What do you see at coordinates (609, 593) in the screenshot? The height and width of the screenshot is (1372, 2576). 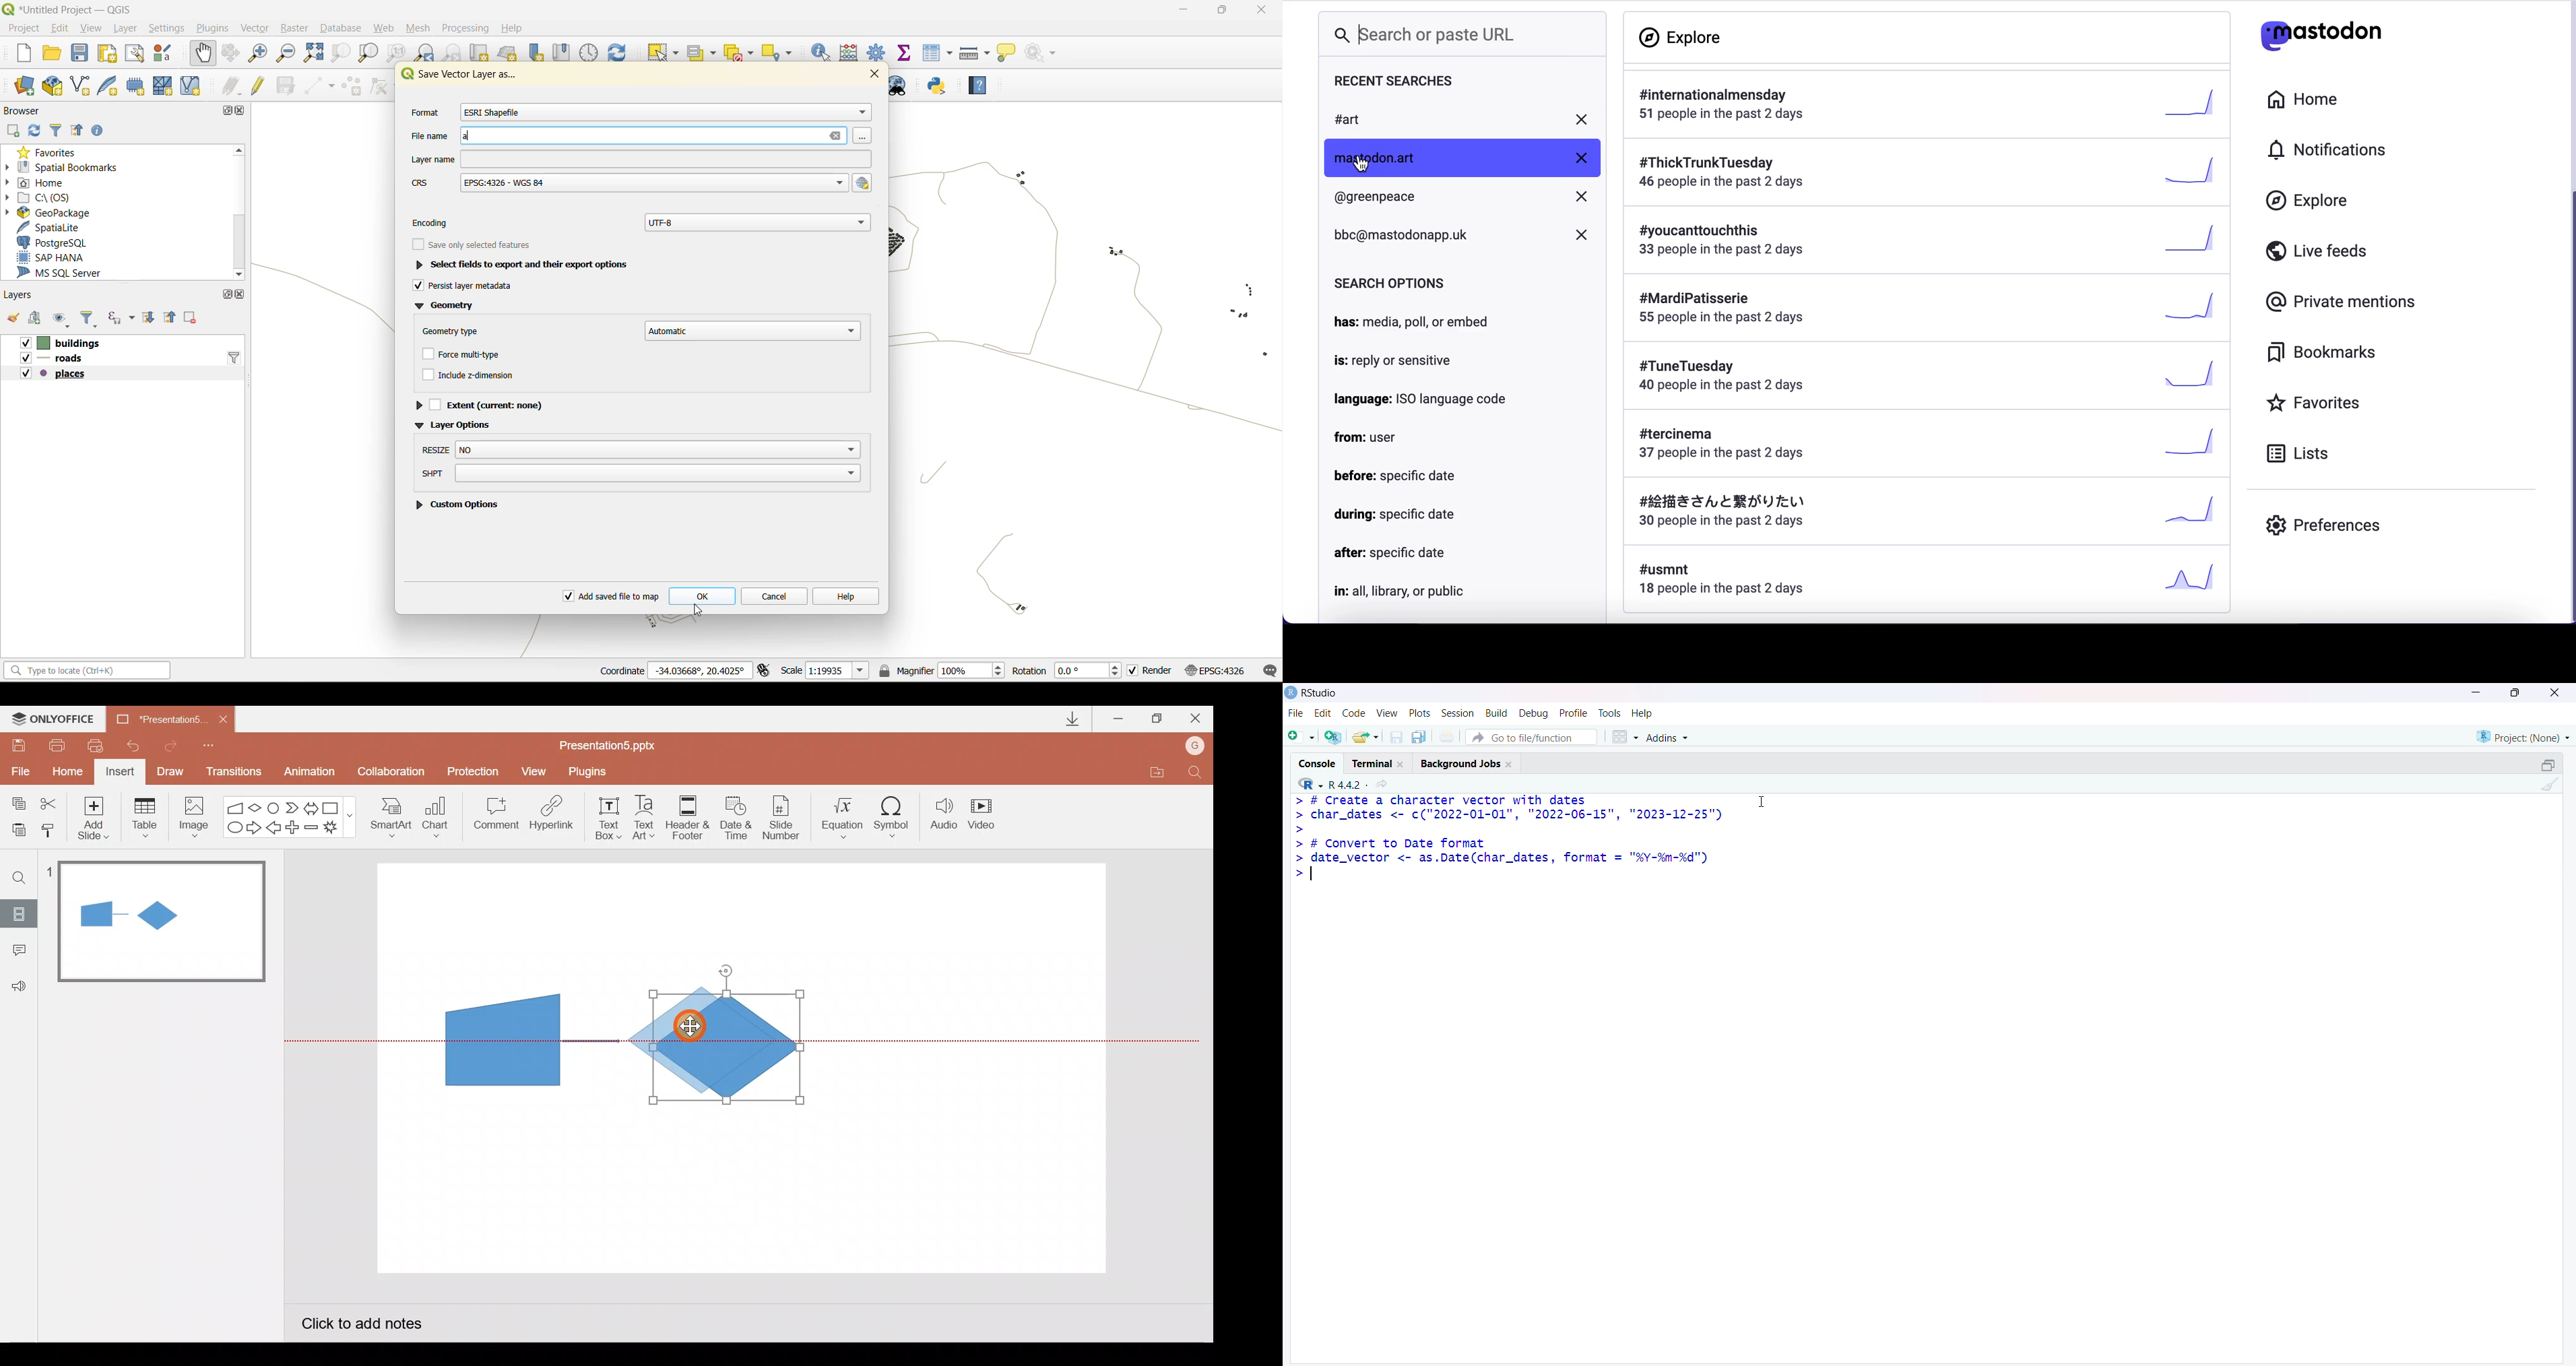 I see `add saved file to map` at bounding box center [609, 593].